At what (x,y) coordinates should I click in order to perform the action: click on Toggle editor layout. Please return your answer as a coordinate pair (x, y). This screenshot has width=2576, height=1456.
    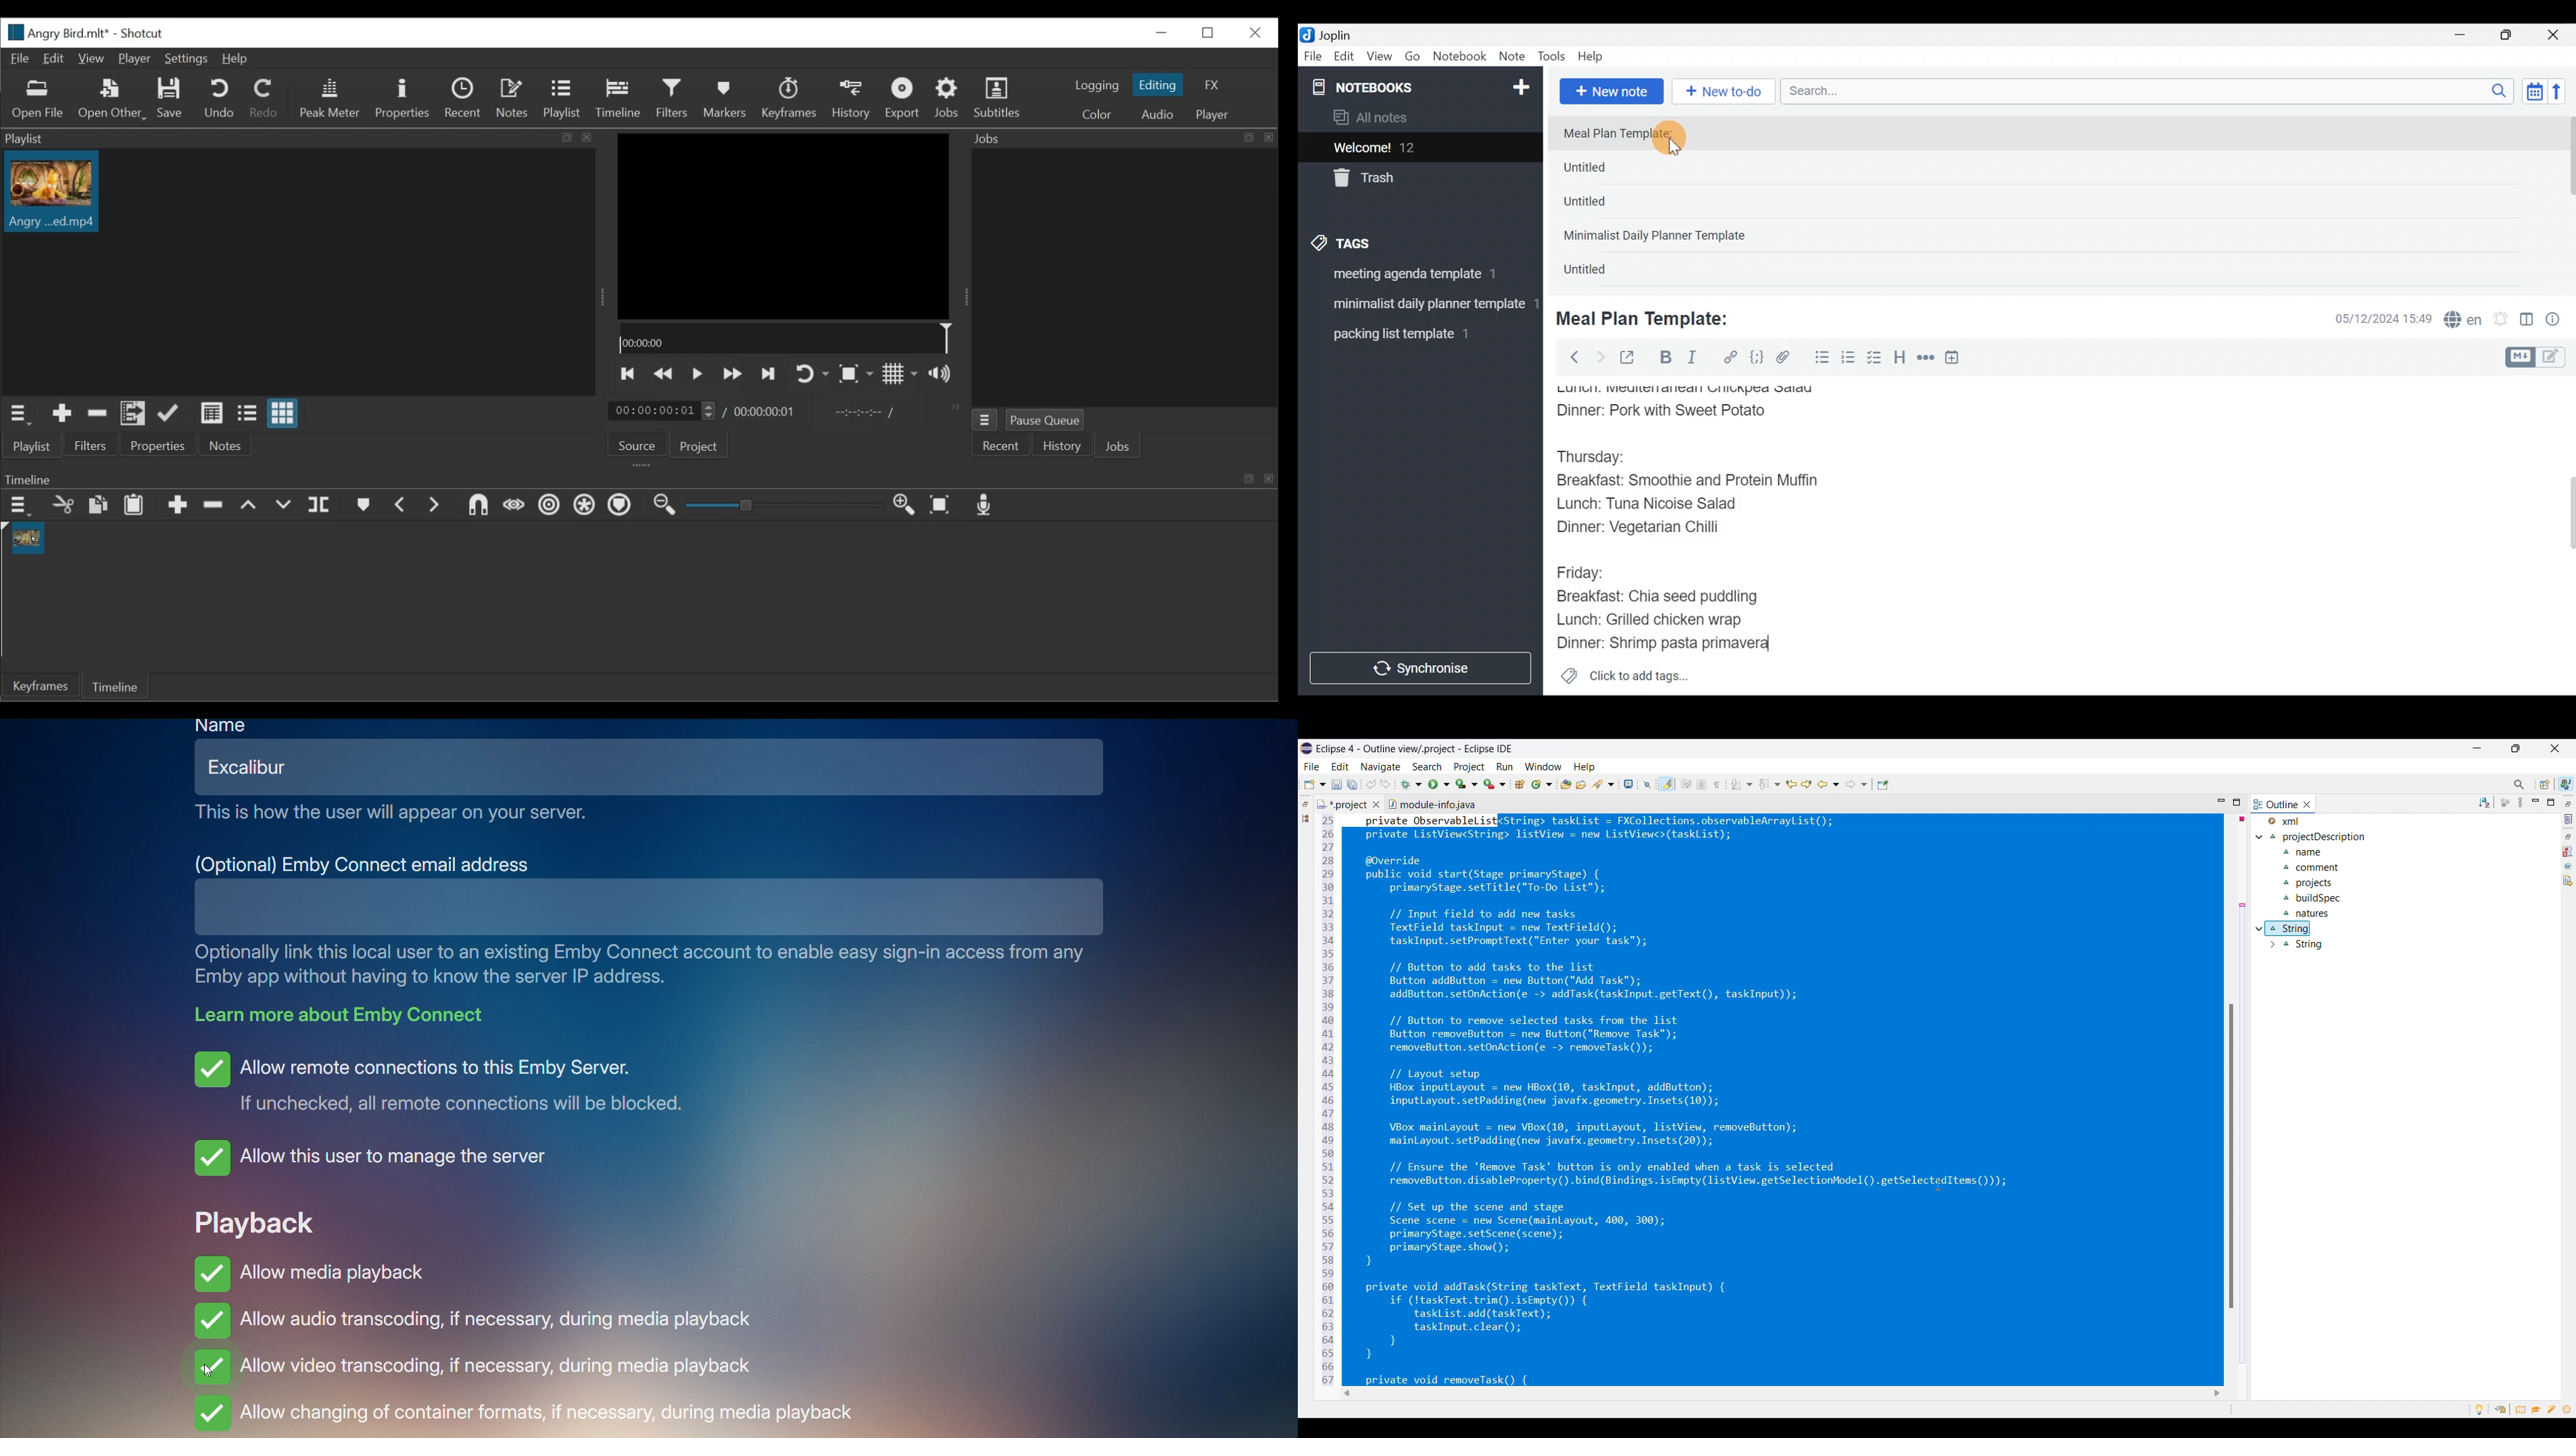
    Looking at the image, I should click on (2528, 321).